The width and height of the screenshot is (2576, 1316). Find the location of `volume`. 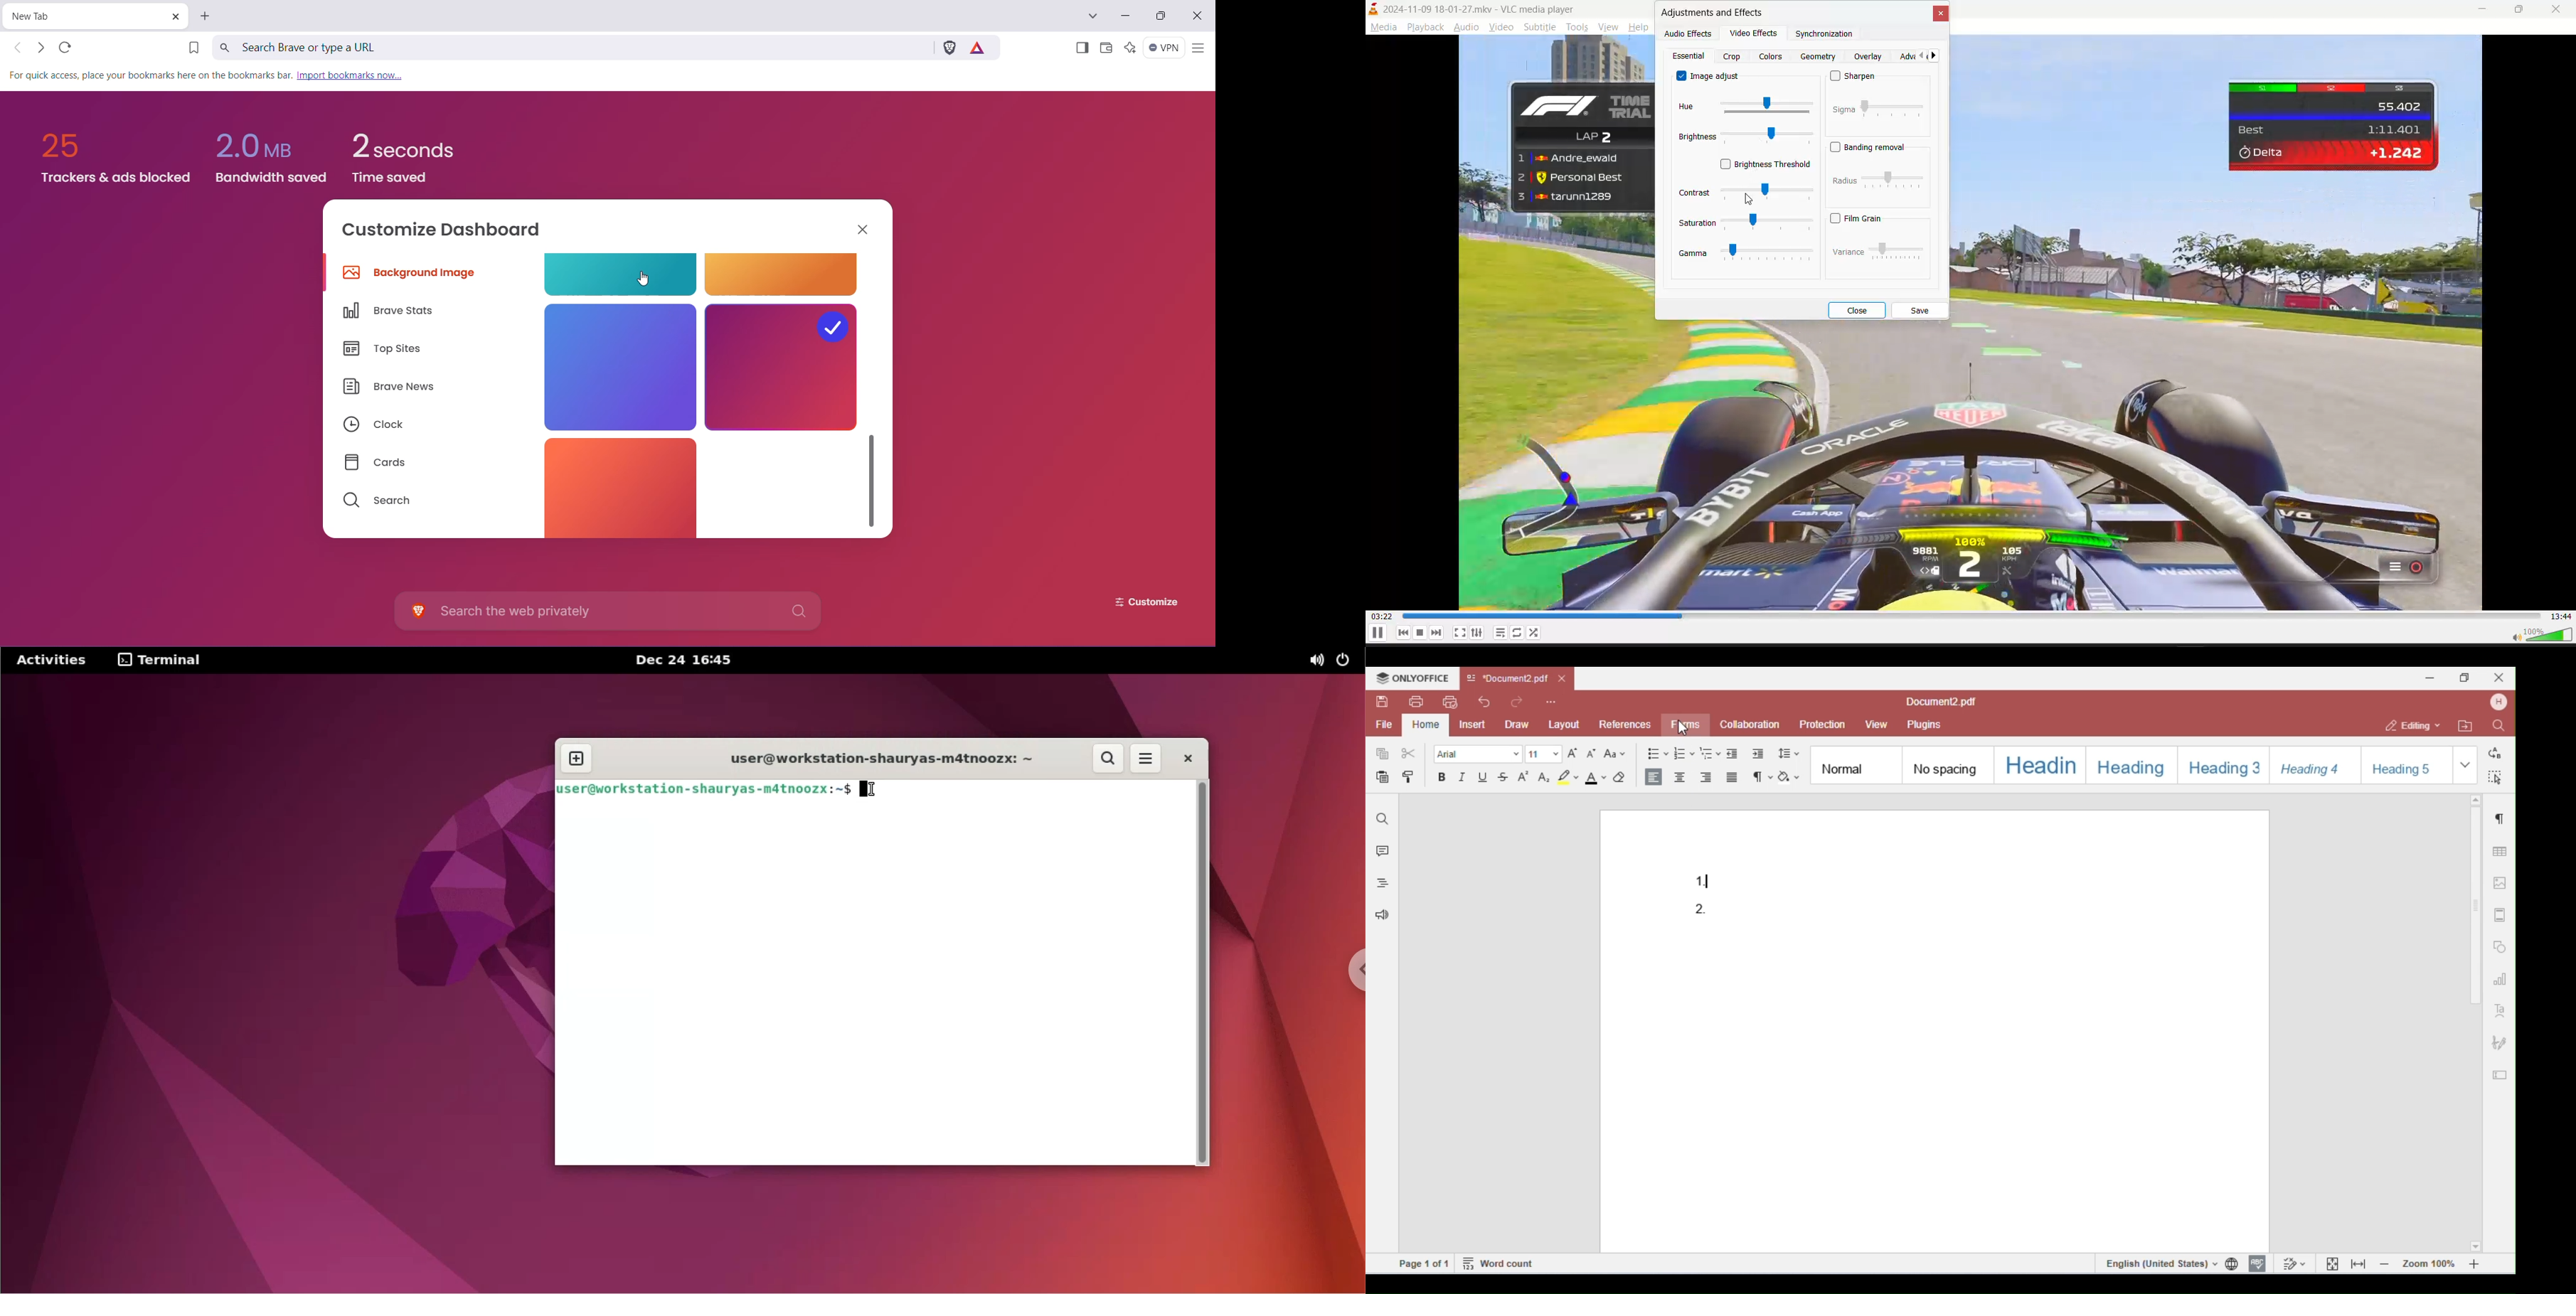

volume is located at coordinates (2542, 635).